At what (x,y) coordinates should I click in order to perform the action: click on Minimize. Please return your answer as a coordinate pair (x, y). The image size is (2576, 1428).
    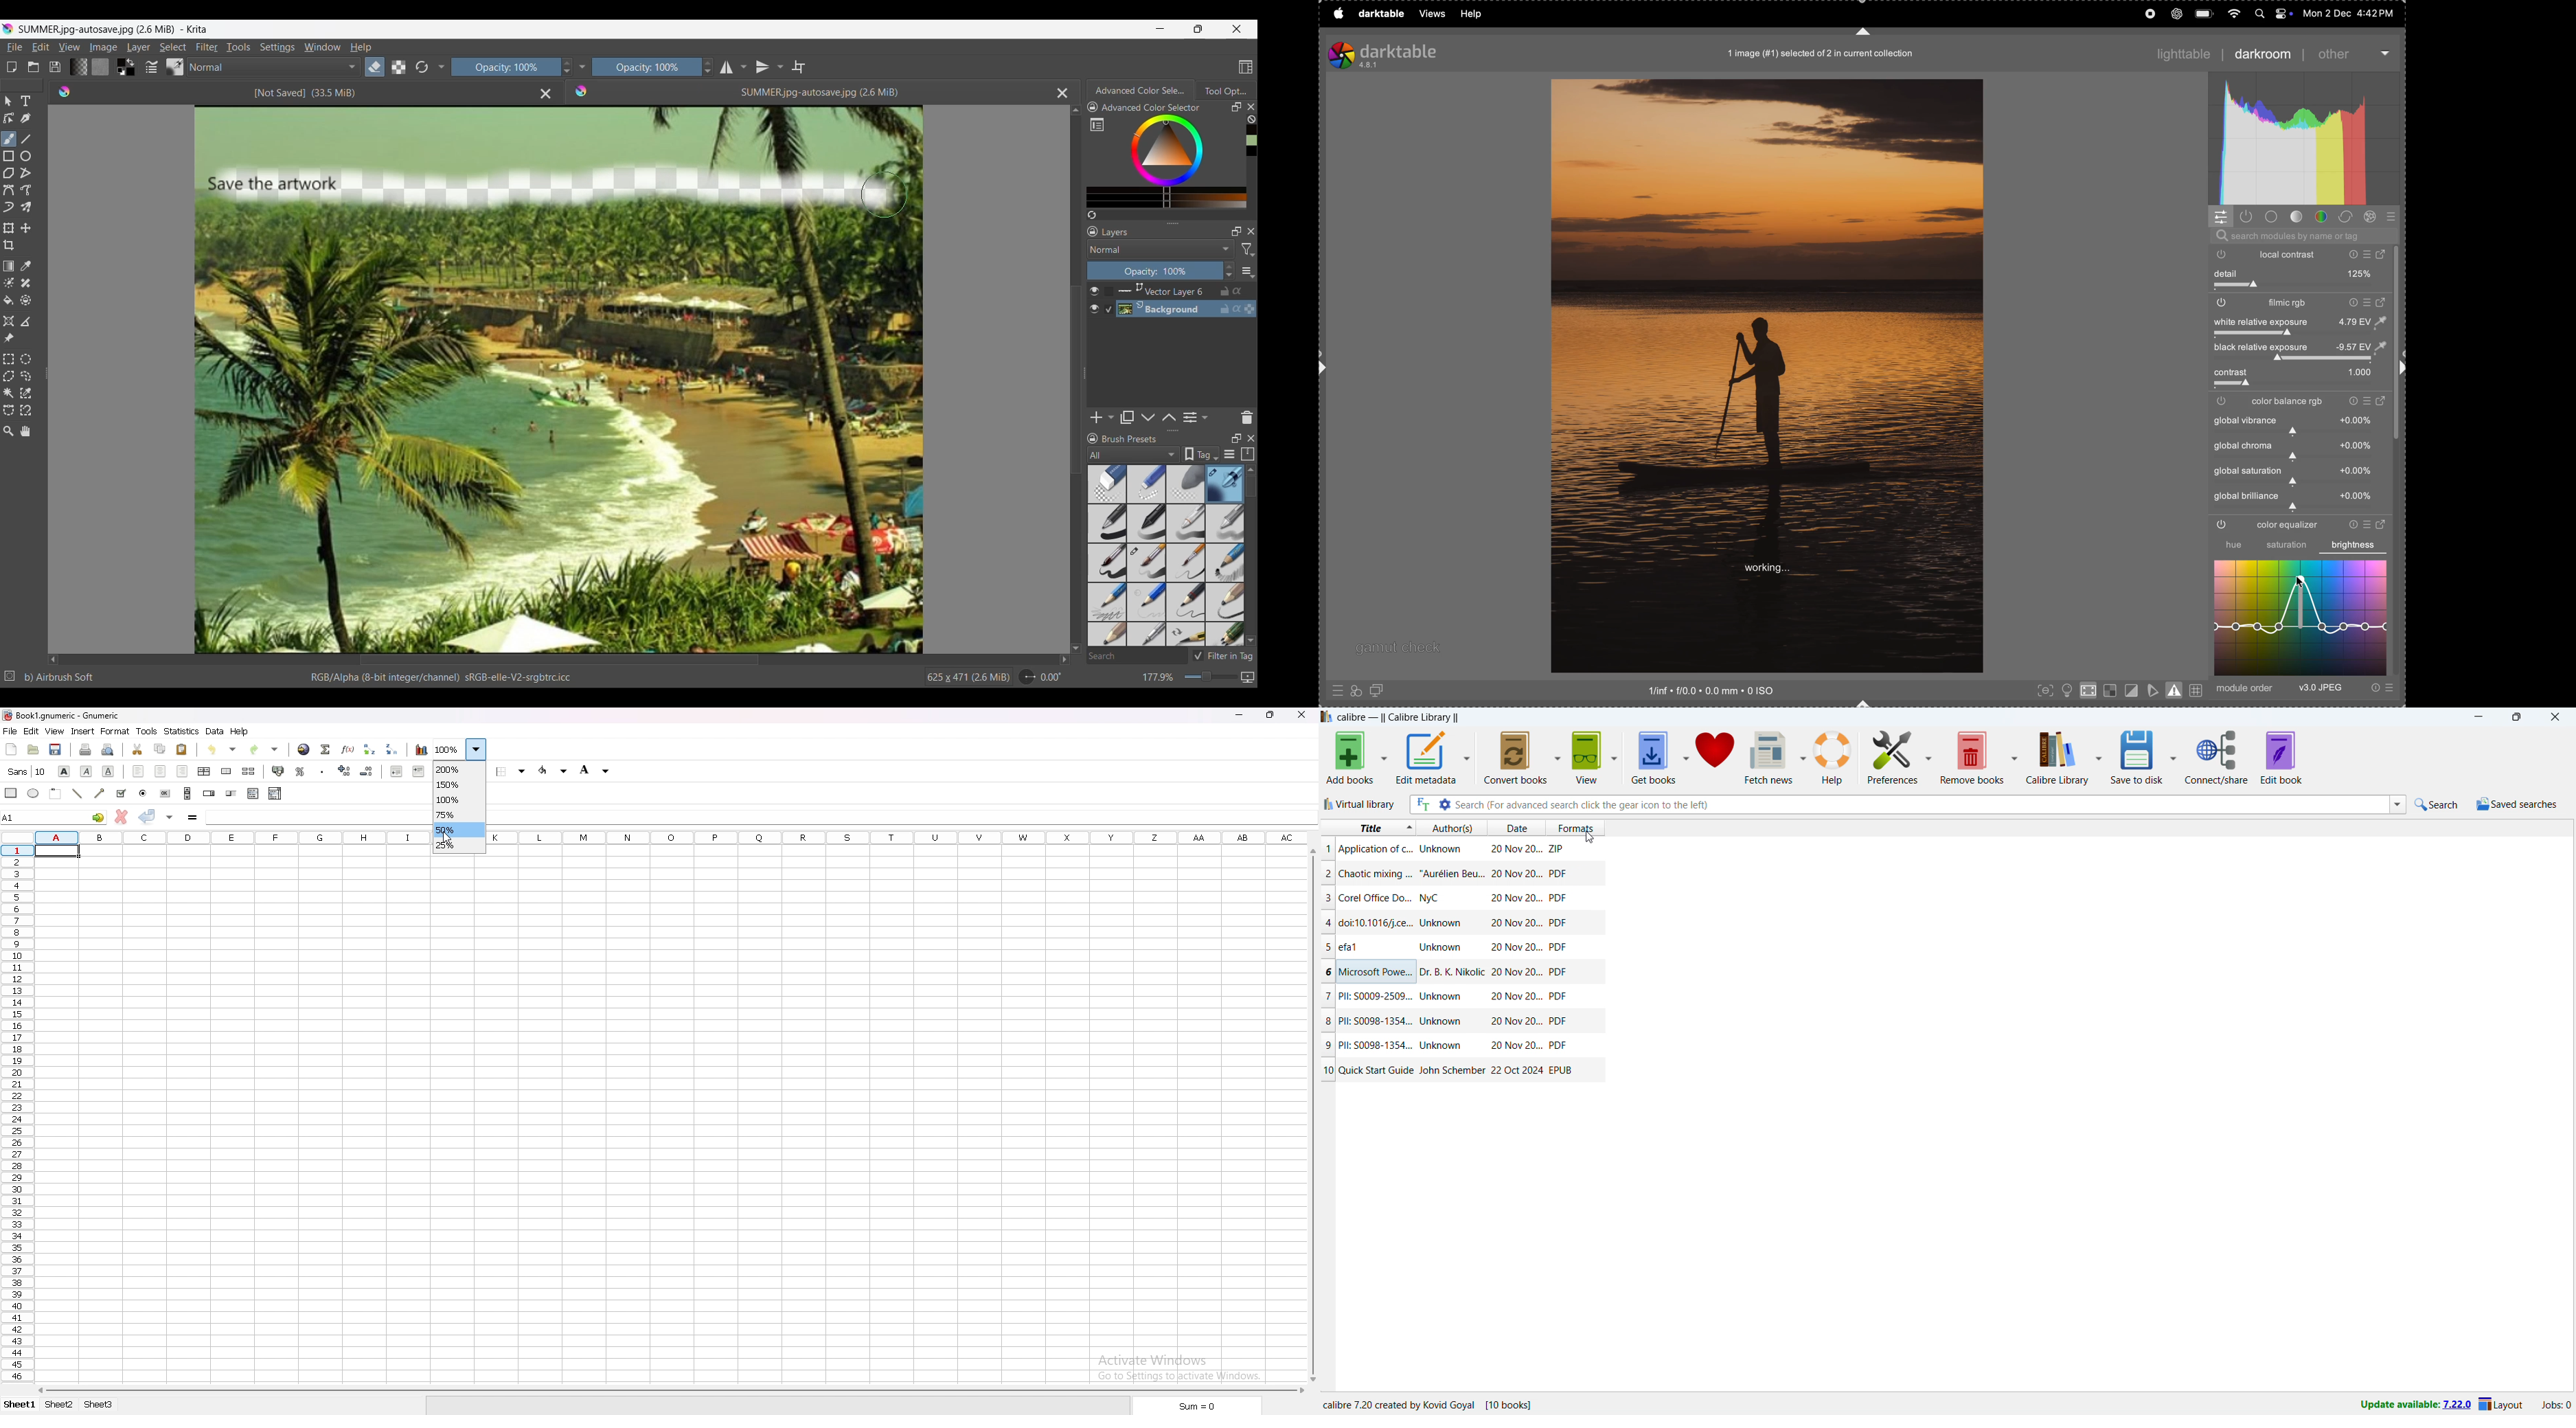
    Looking at the image, I should click on (1161, 29).